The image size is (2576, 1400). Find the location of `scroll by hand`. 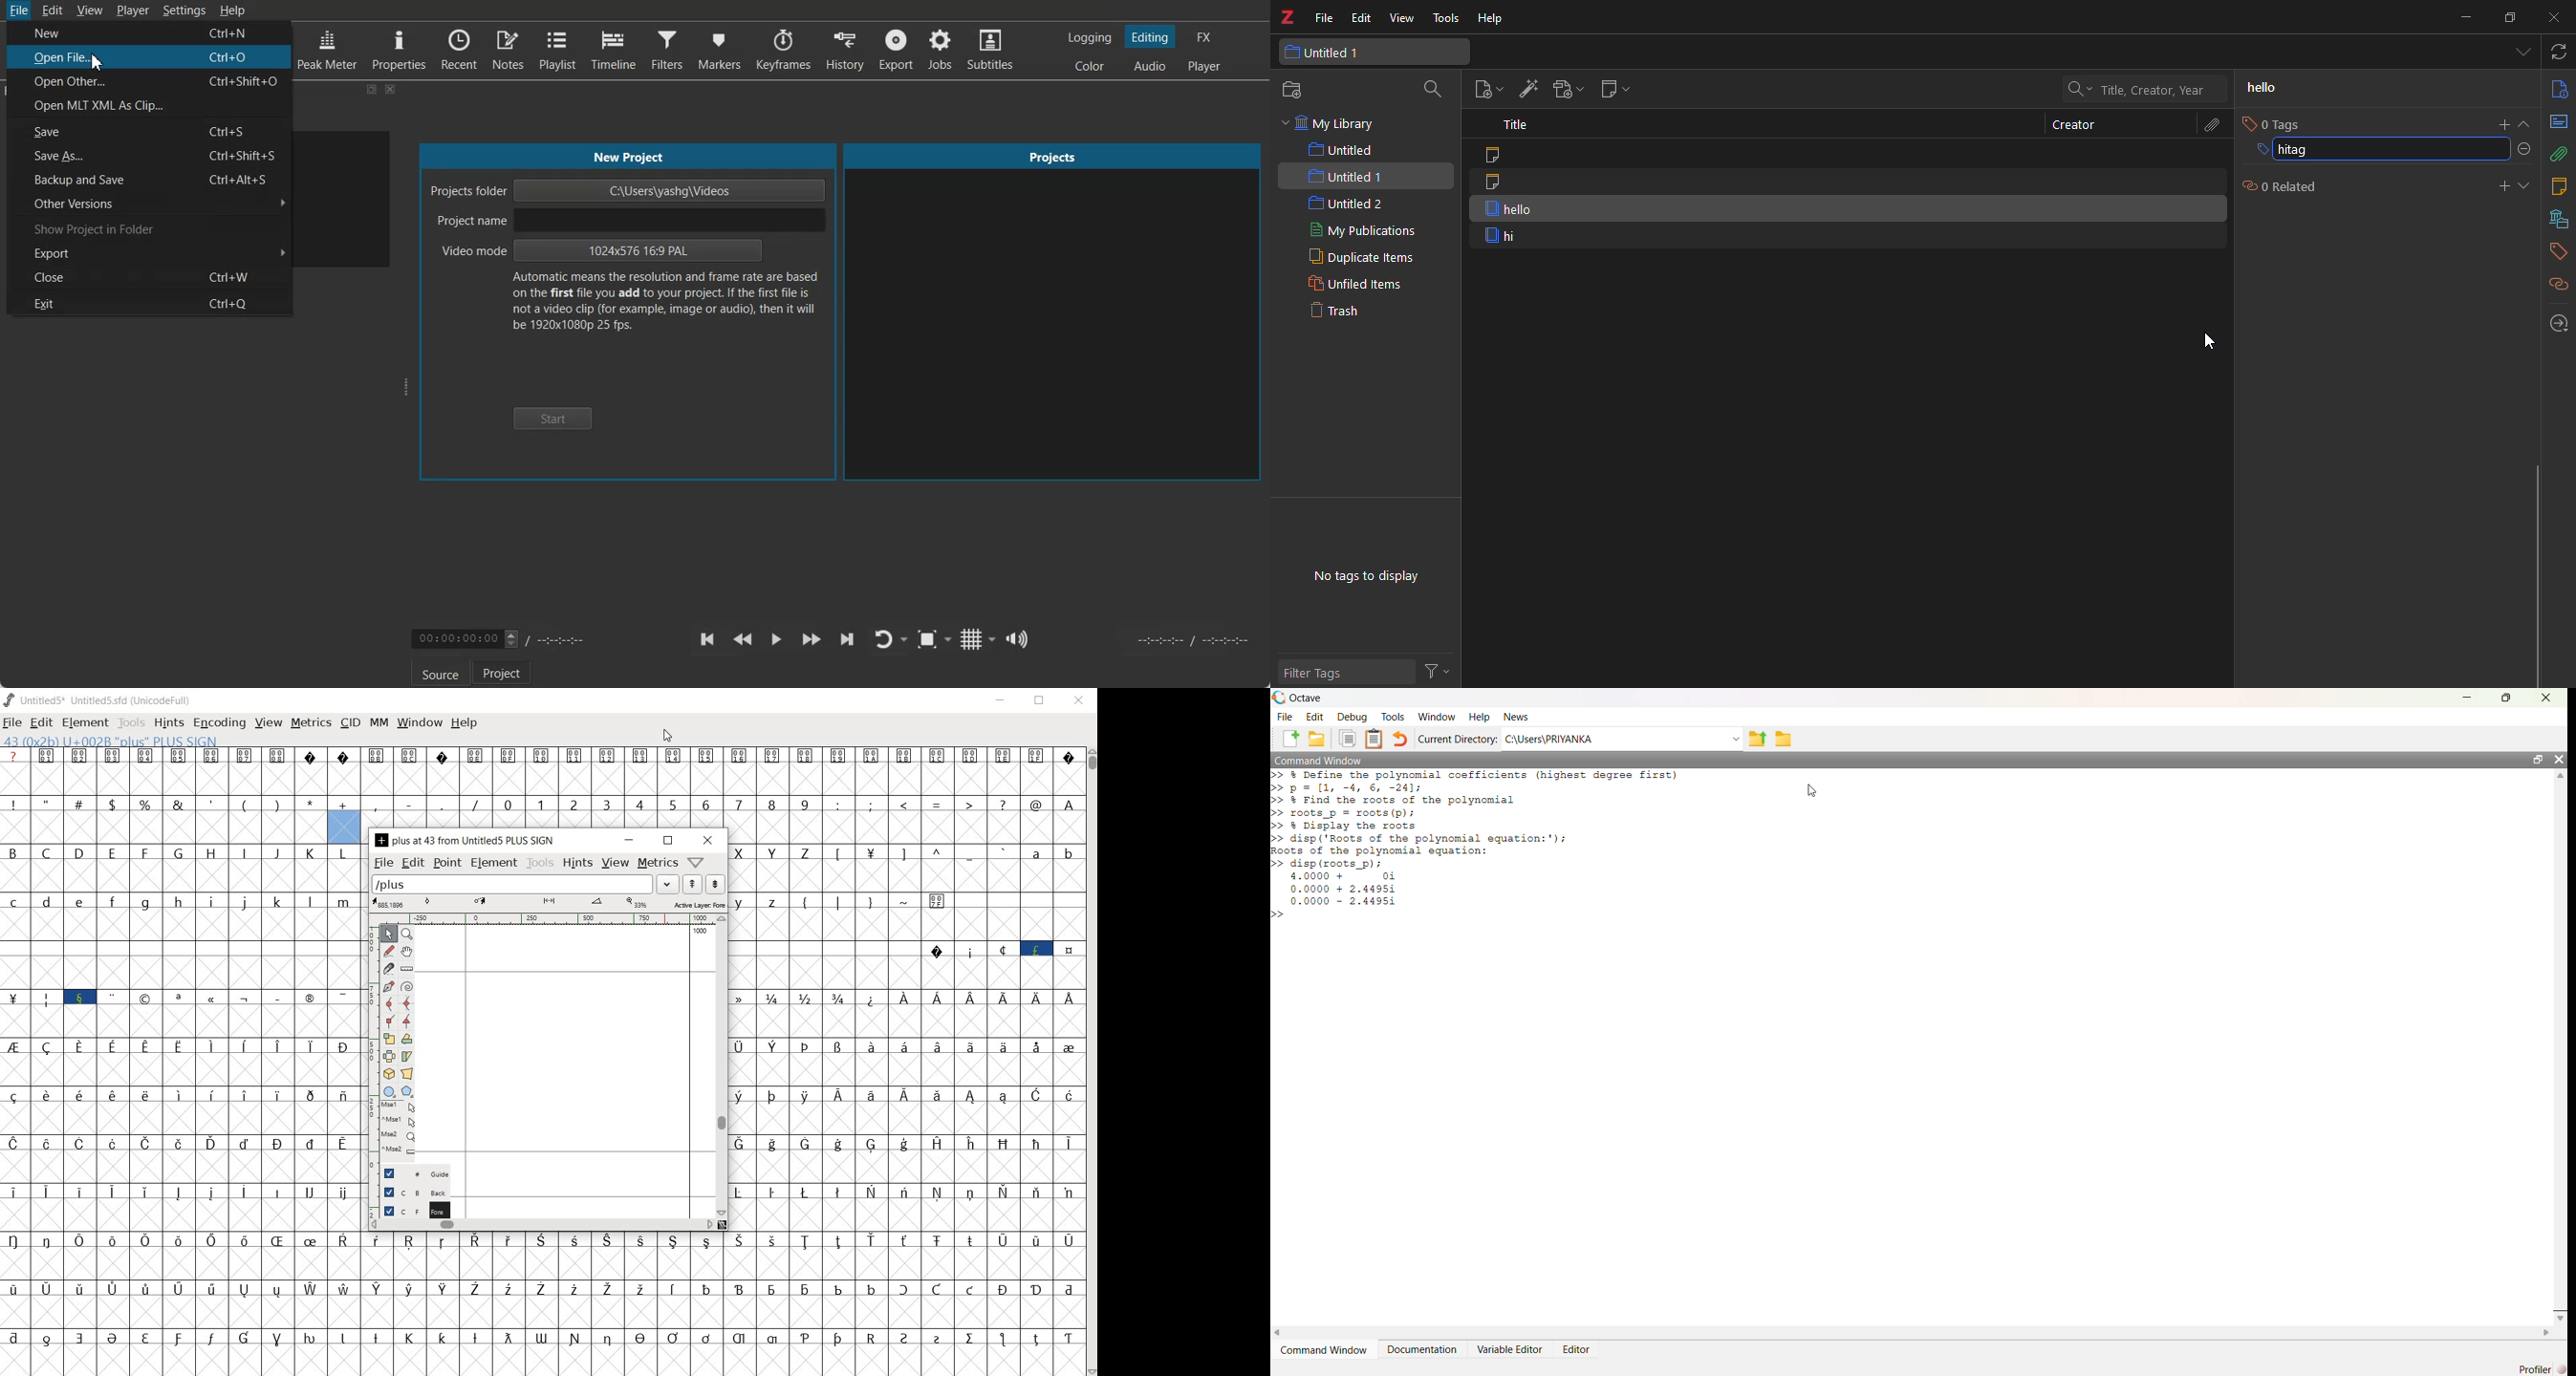

scroll by hand is located at coordinates (406, 953).